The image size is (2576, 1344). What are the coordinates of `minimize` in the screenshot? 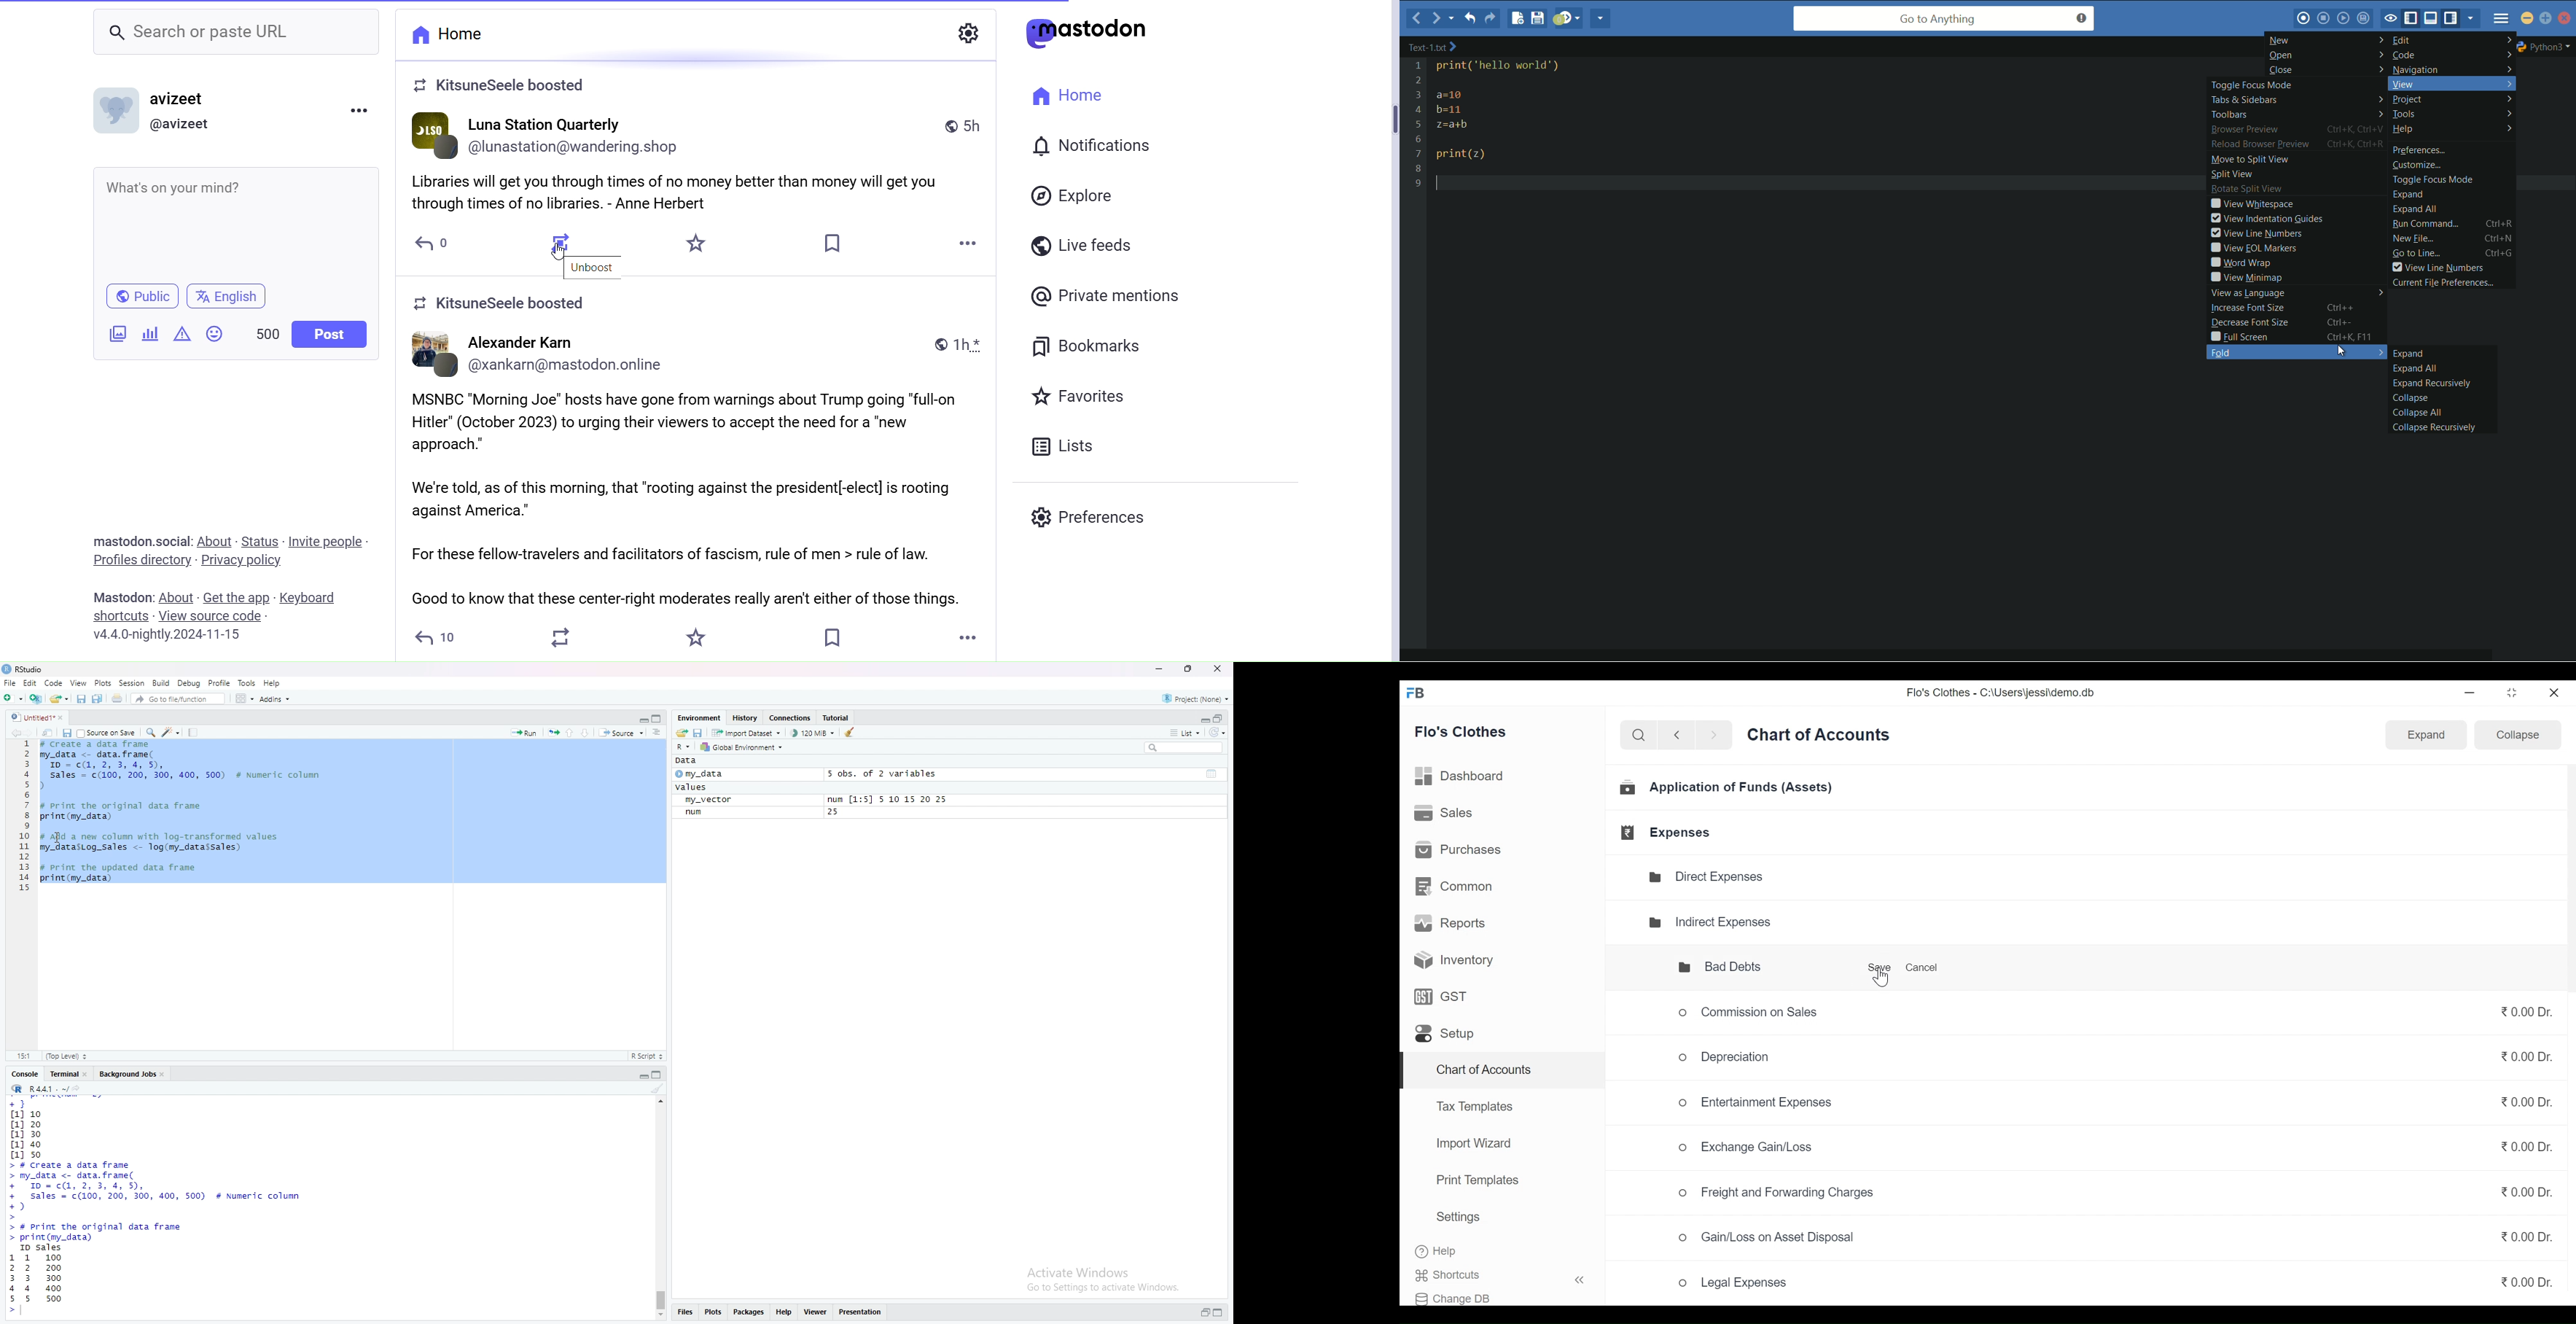 It's located at (2472, 693).